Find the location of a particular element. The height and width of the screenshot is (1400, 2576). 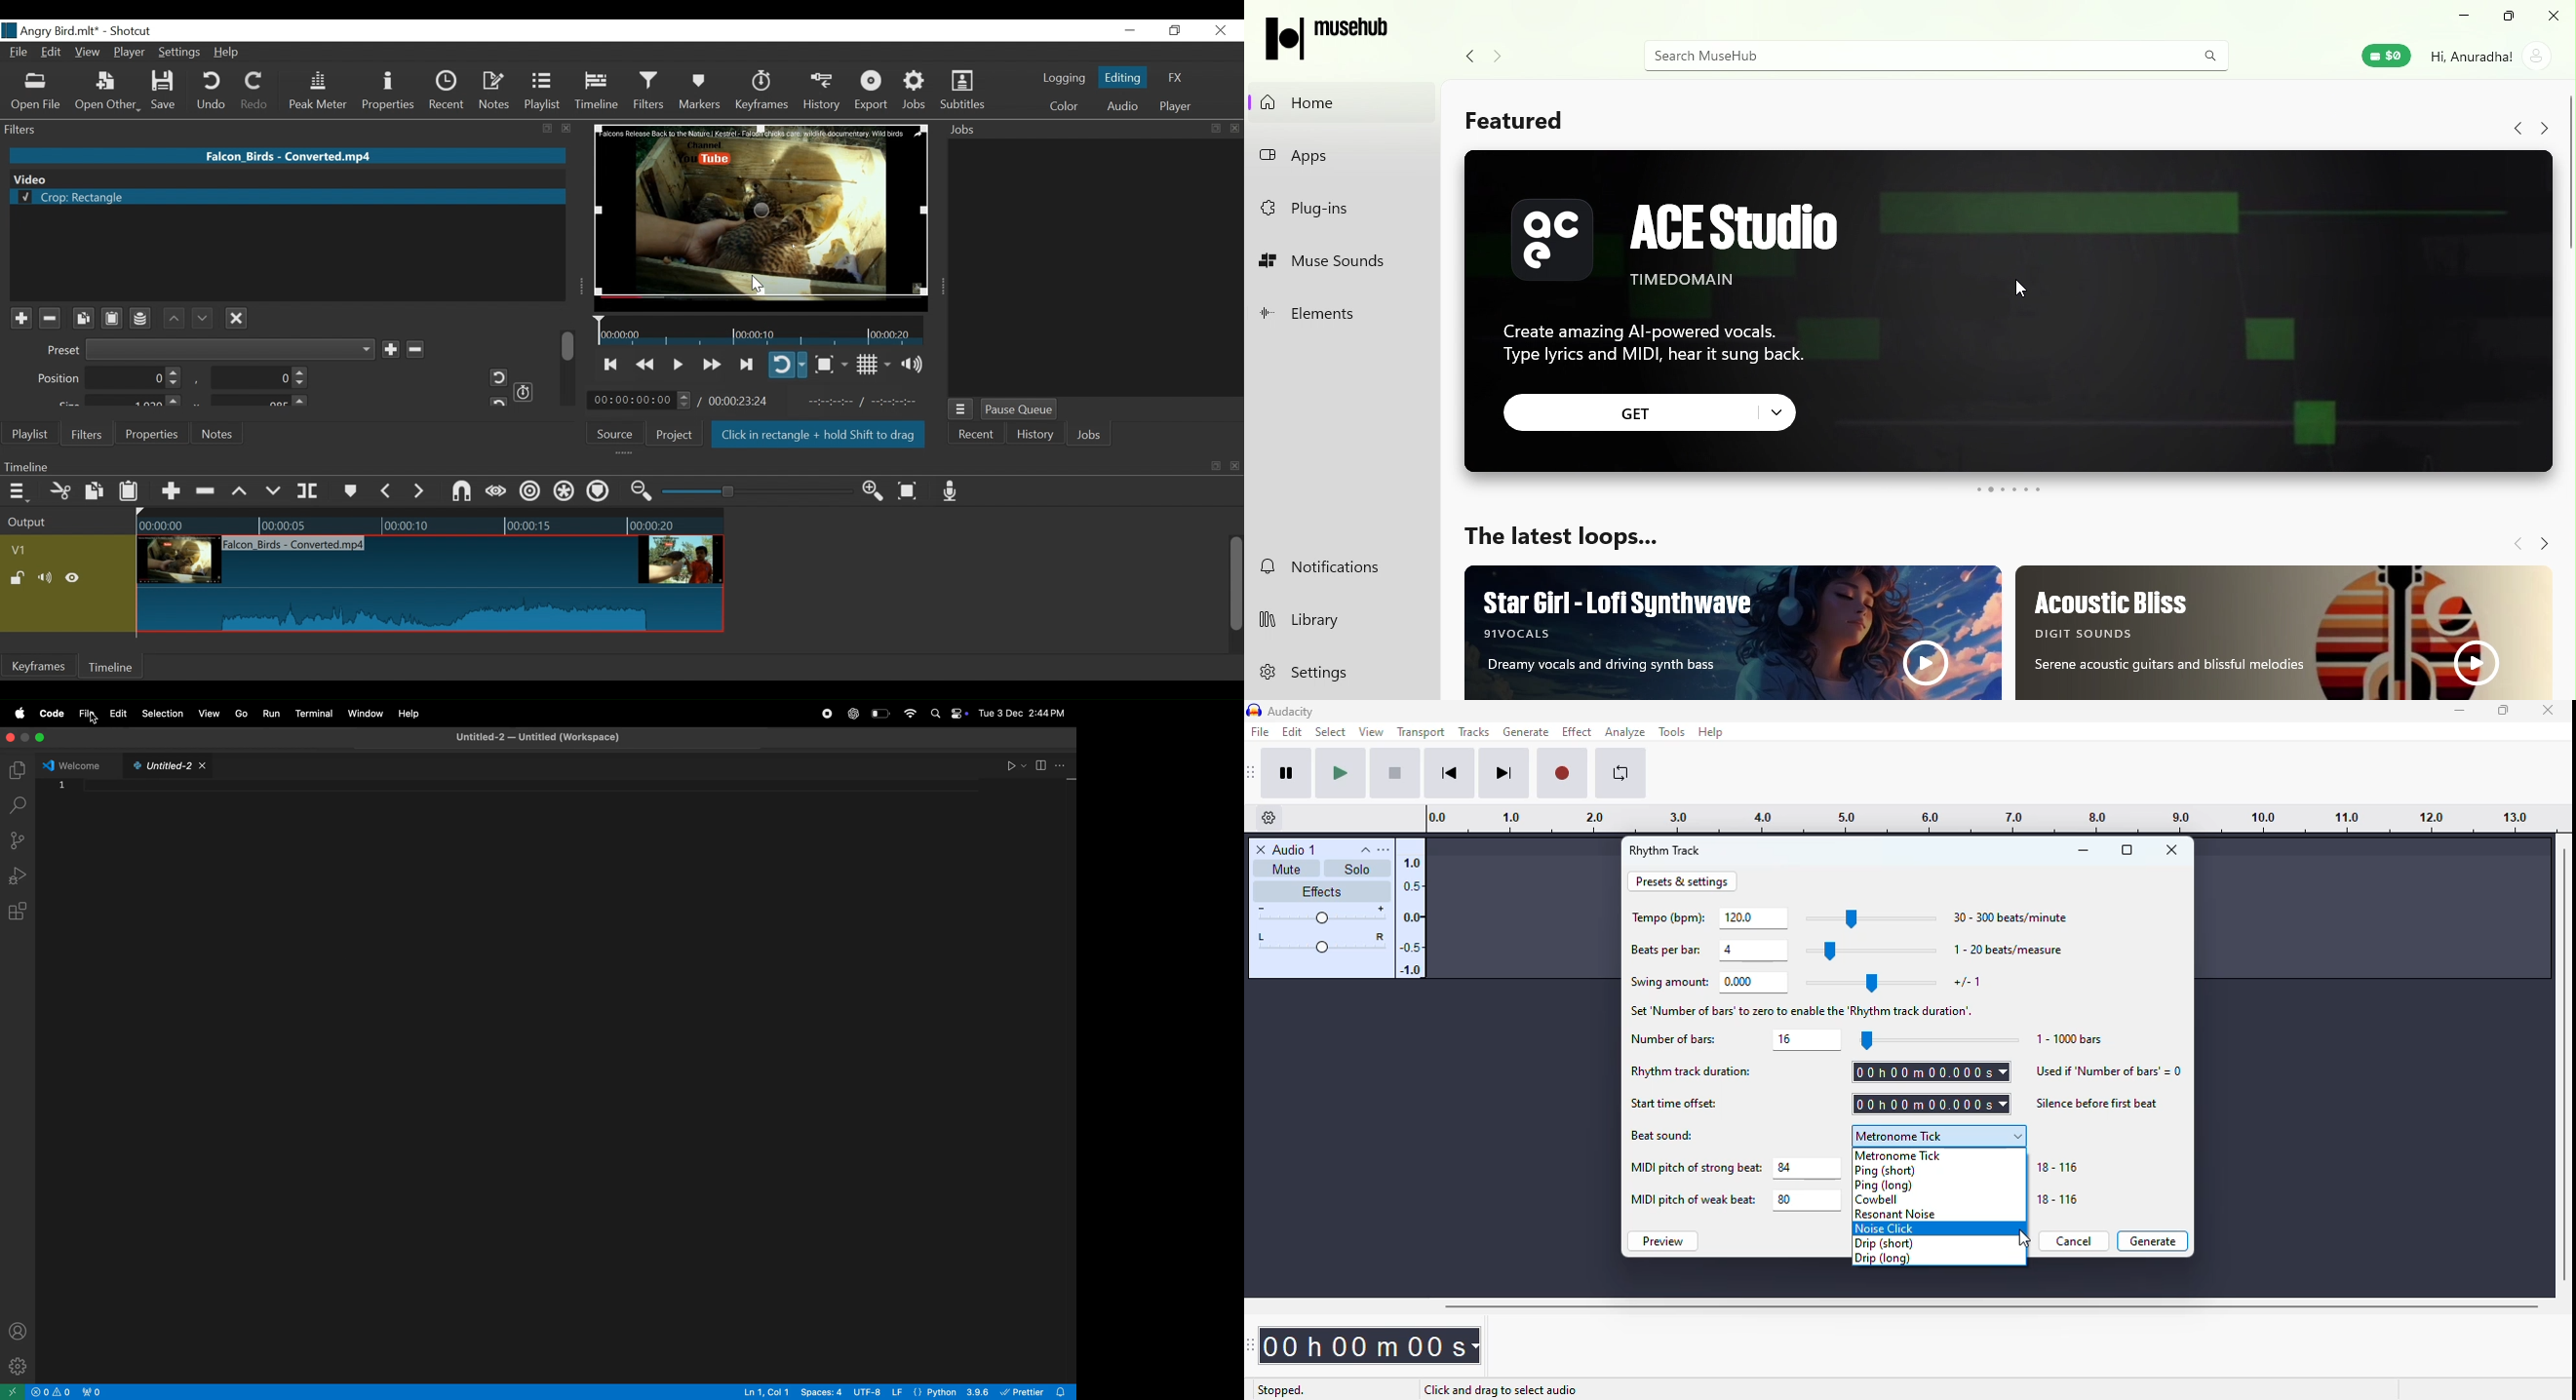

wifi is located at coordinates (909, 714).